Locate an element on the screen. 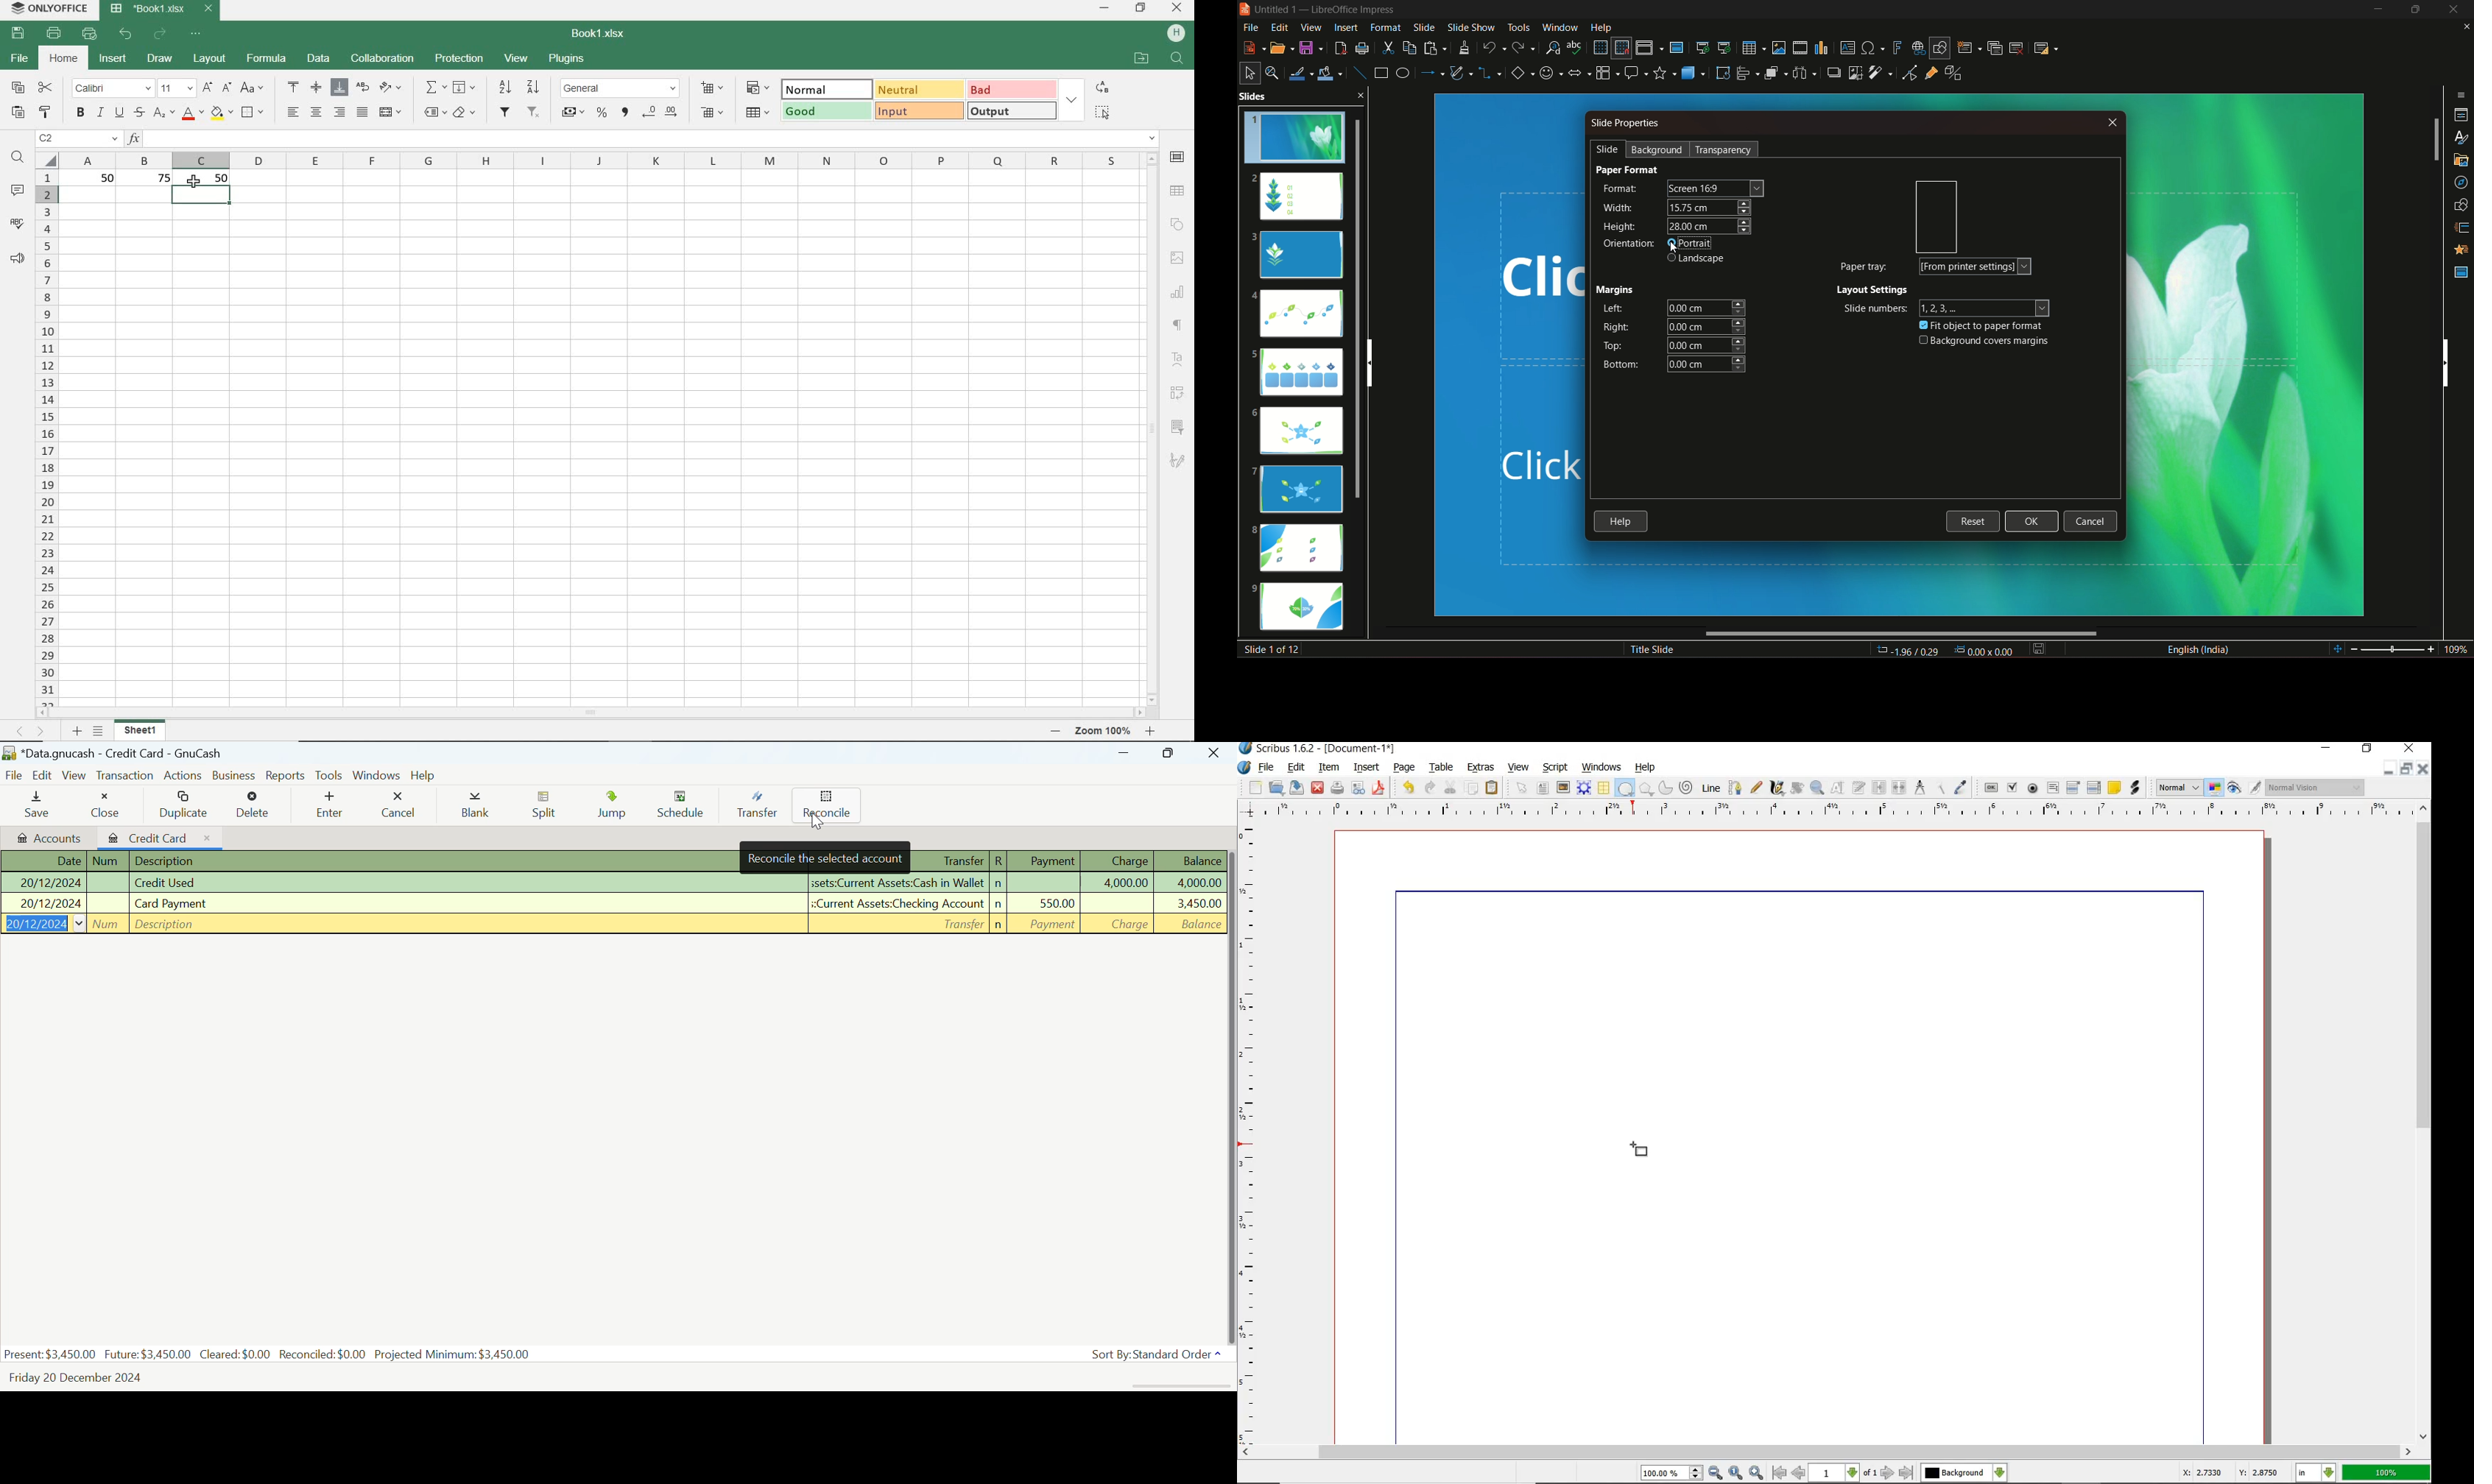 The height and width of the screenshot is (1484, 2492). PREVIEW MODE is located at coordinates (2233, 788).